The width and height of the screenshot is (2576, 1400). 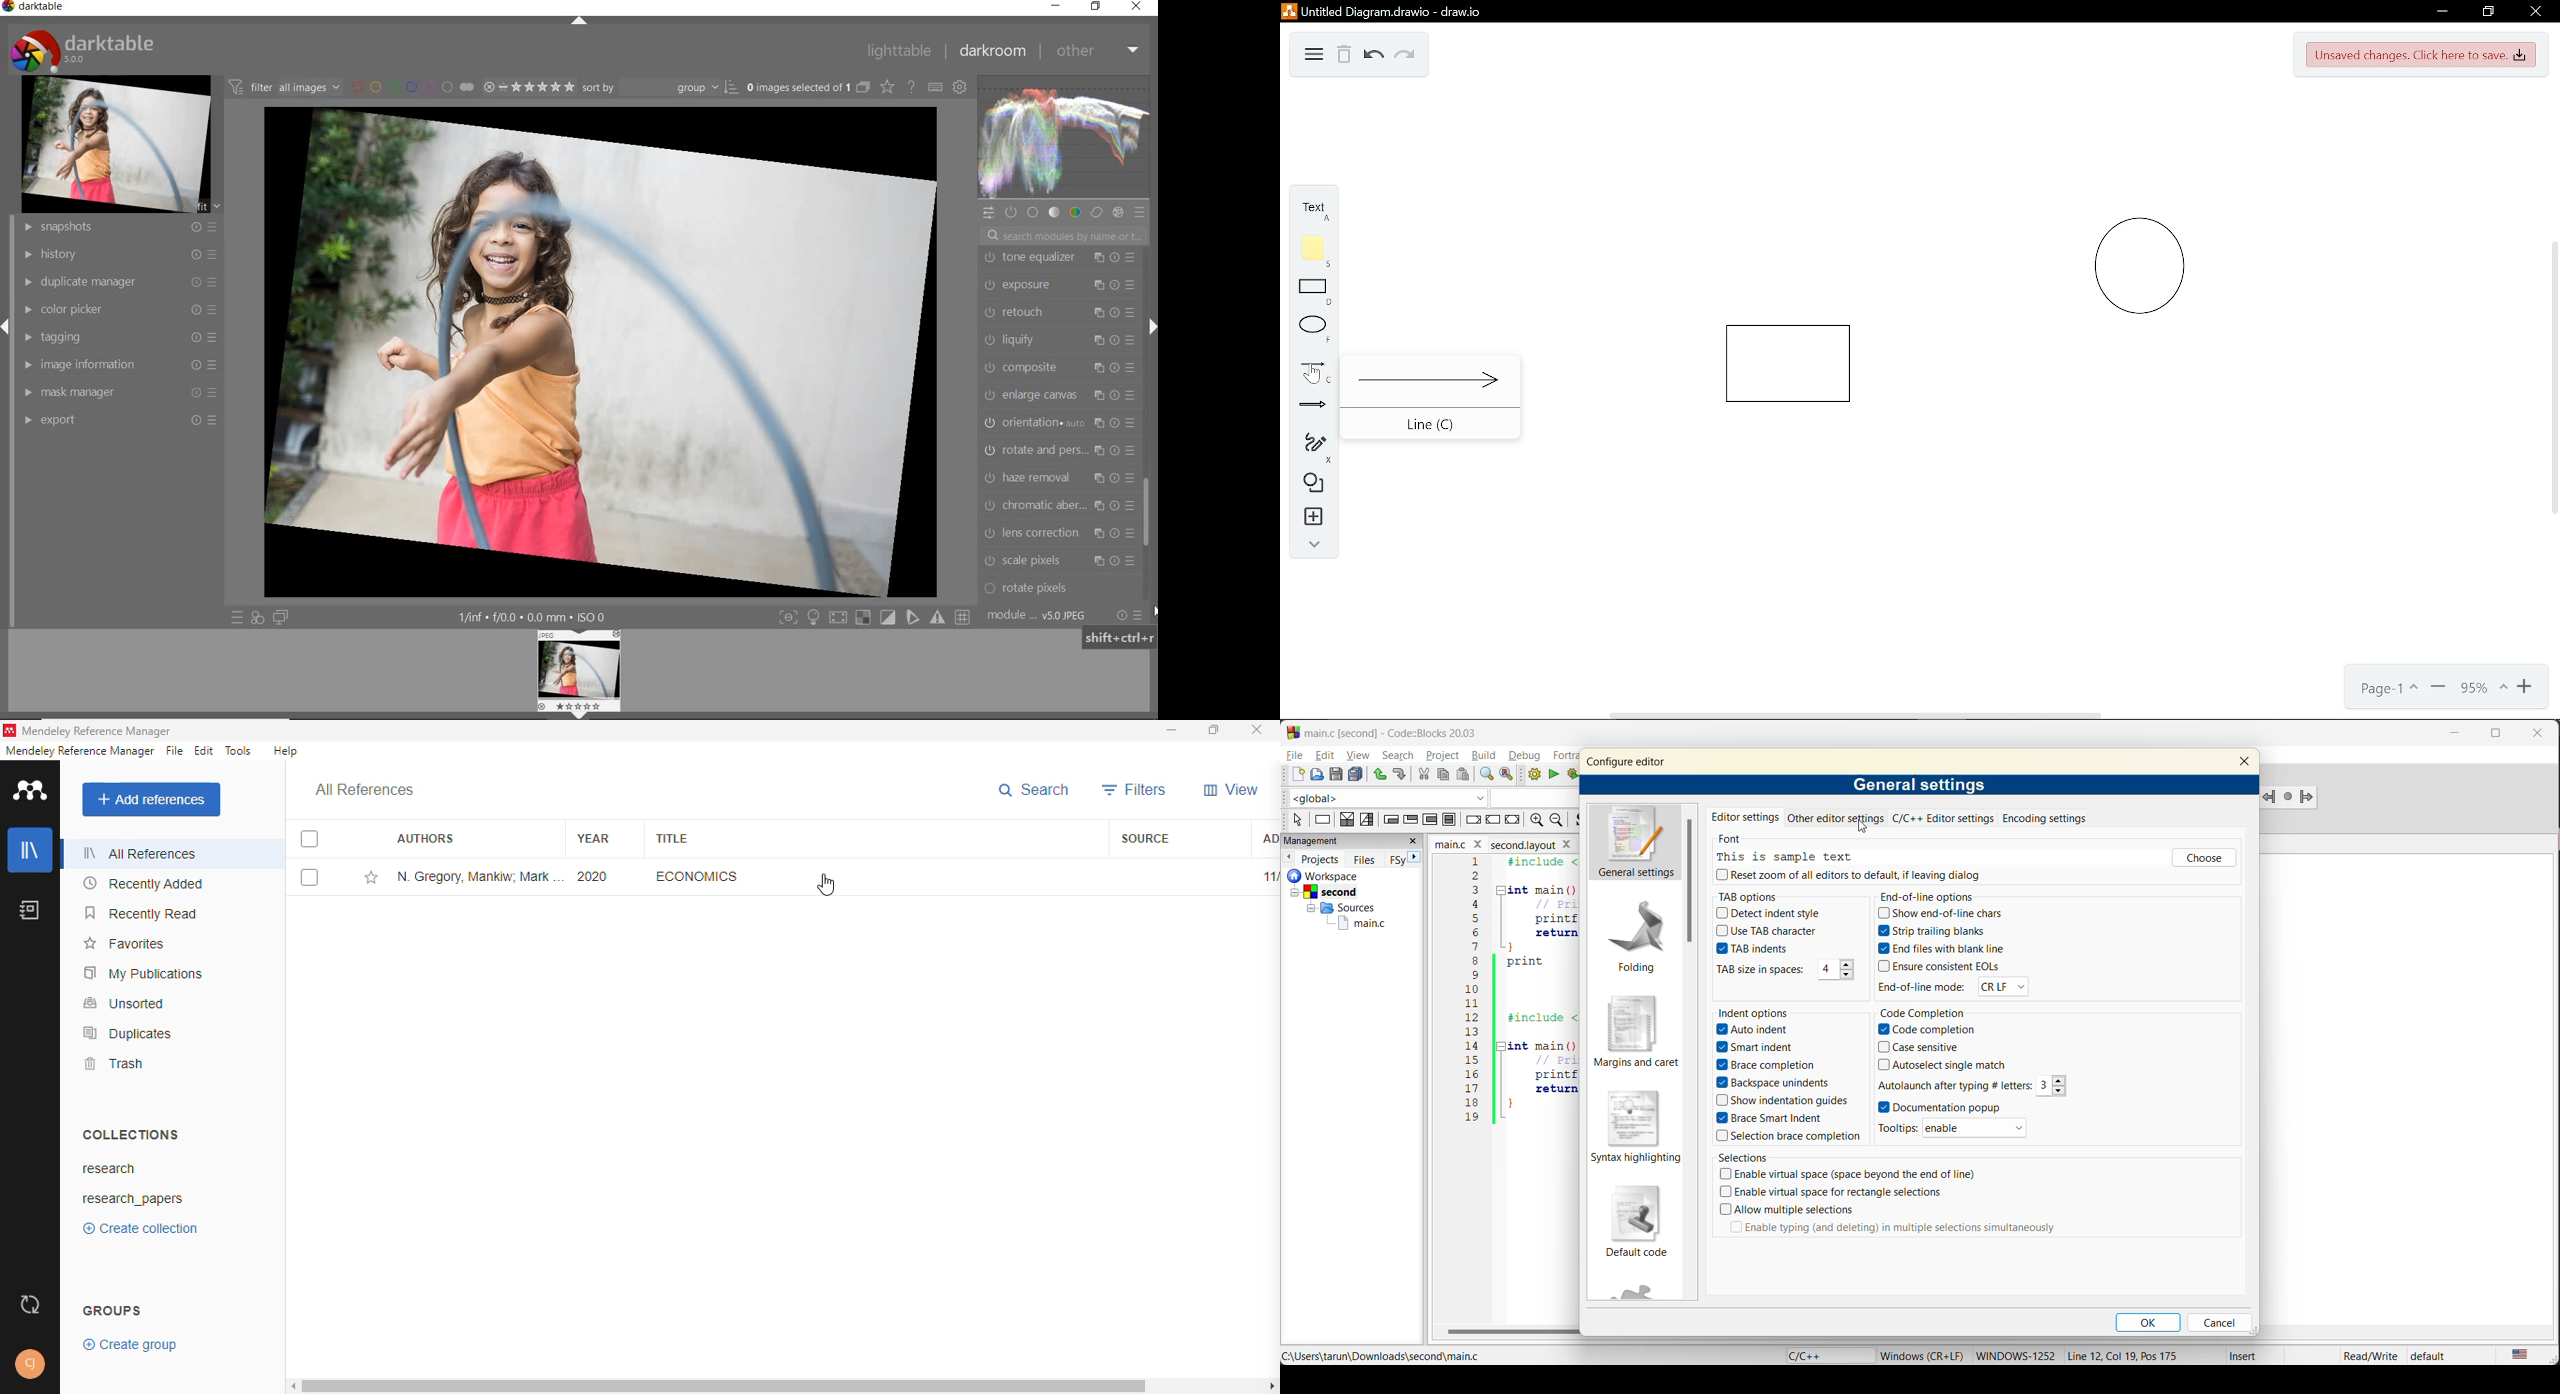 I want to click on code completion compiler, so click(x=1425, y=797).